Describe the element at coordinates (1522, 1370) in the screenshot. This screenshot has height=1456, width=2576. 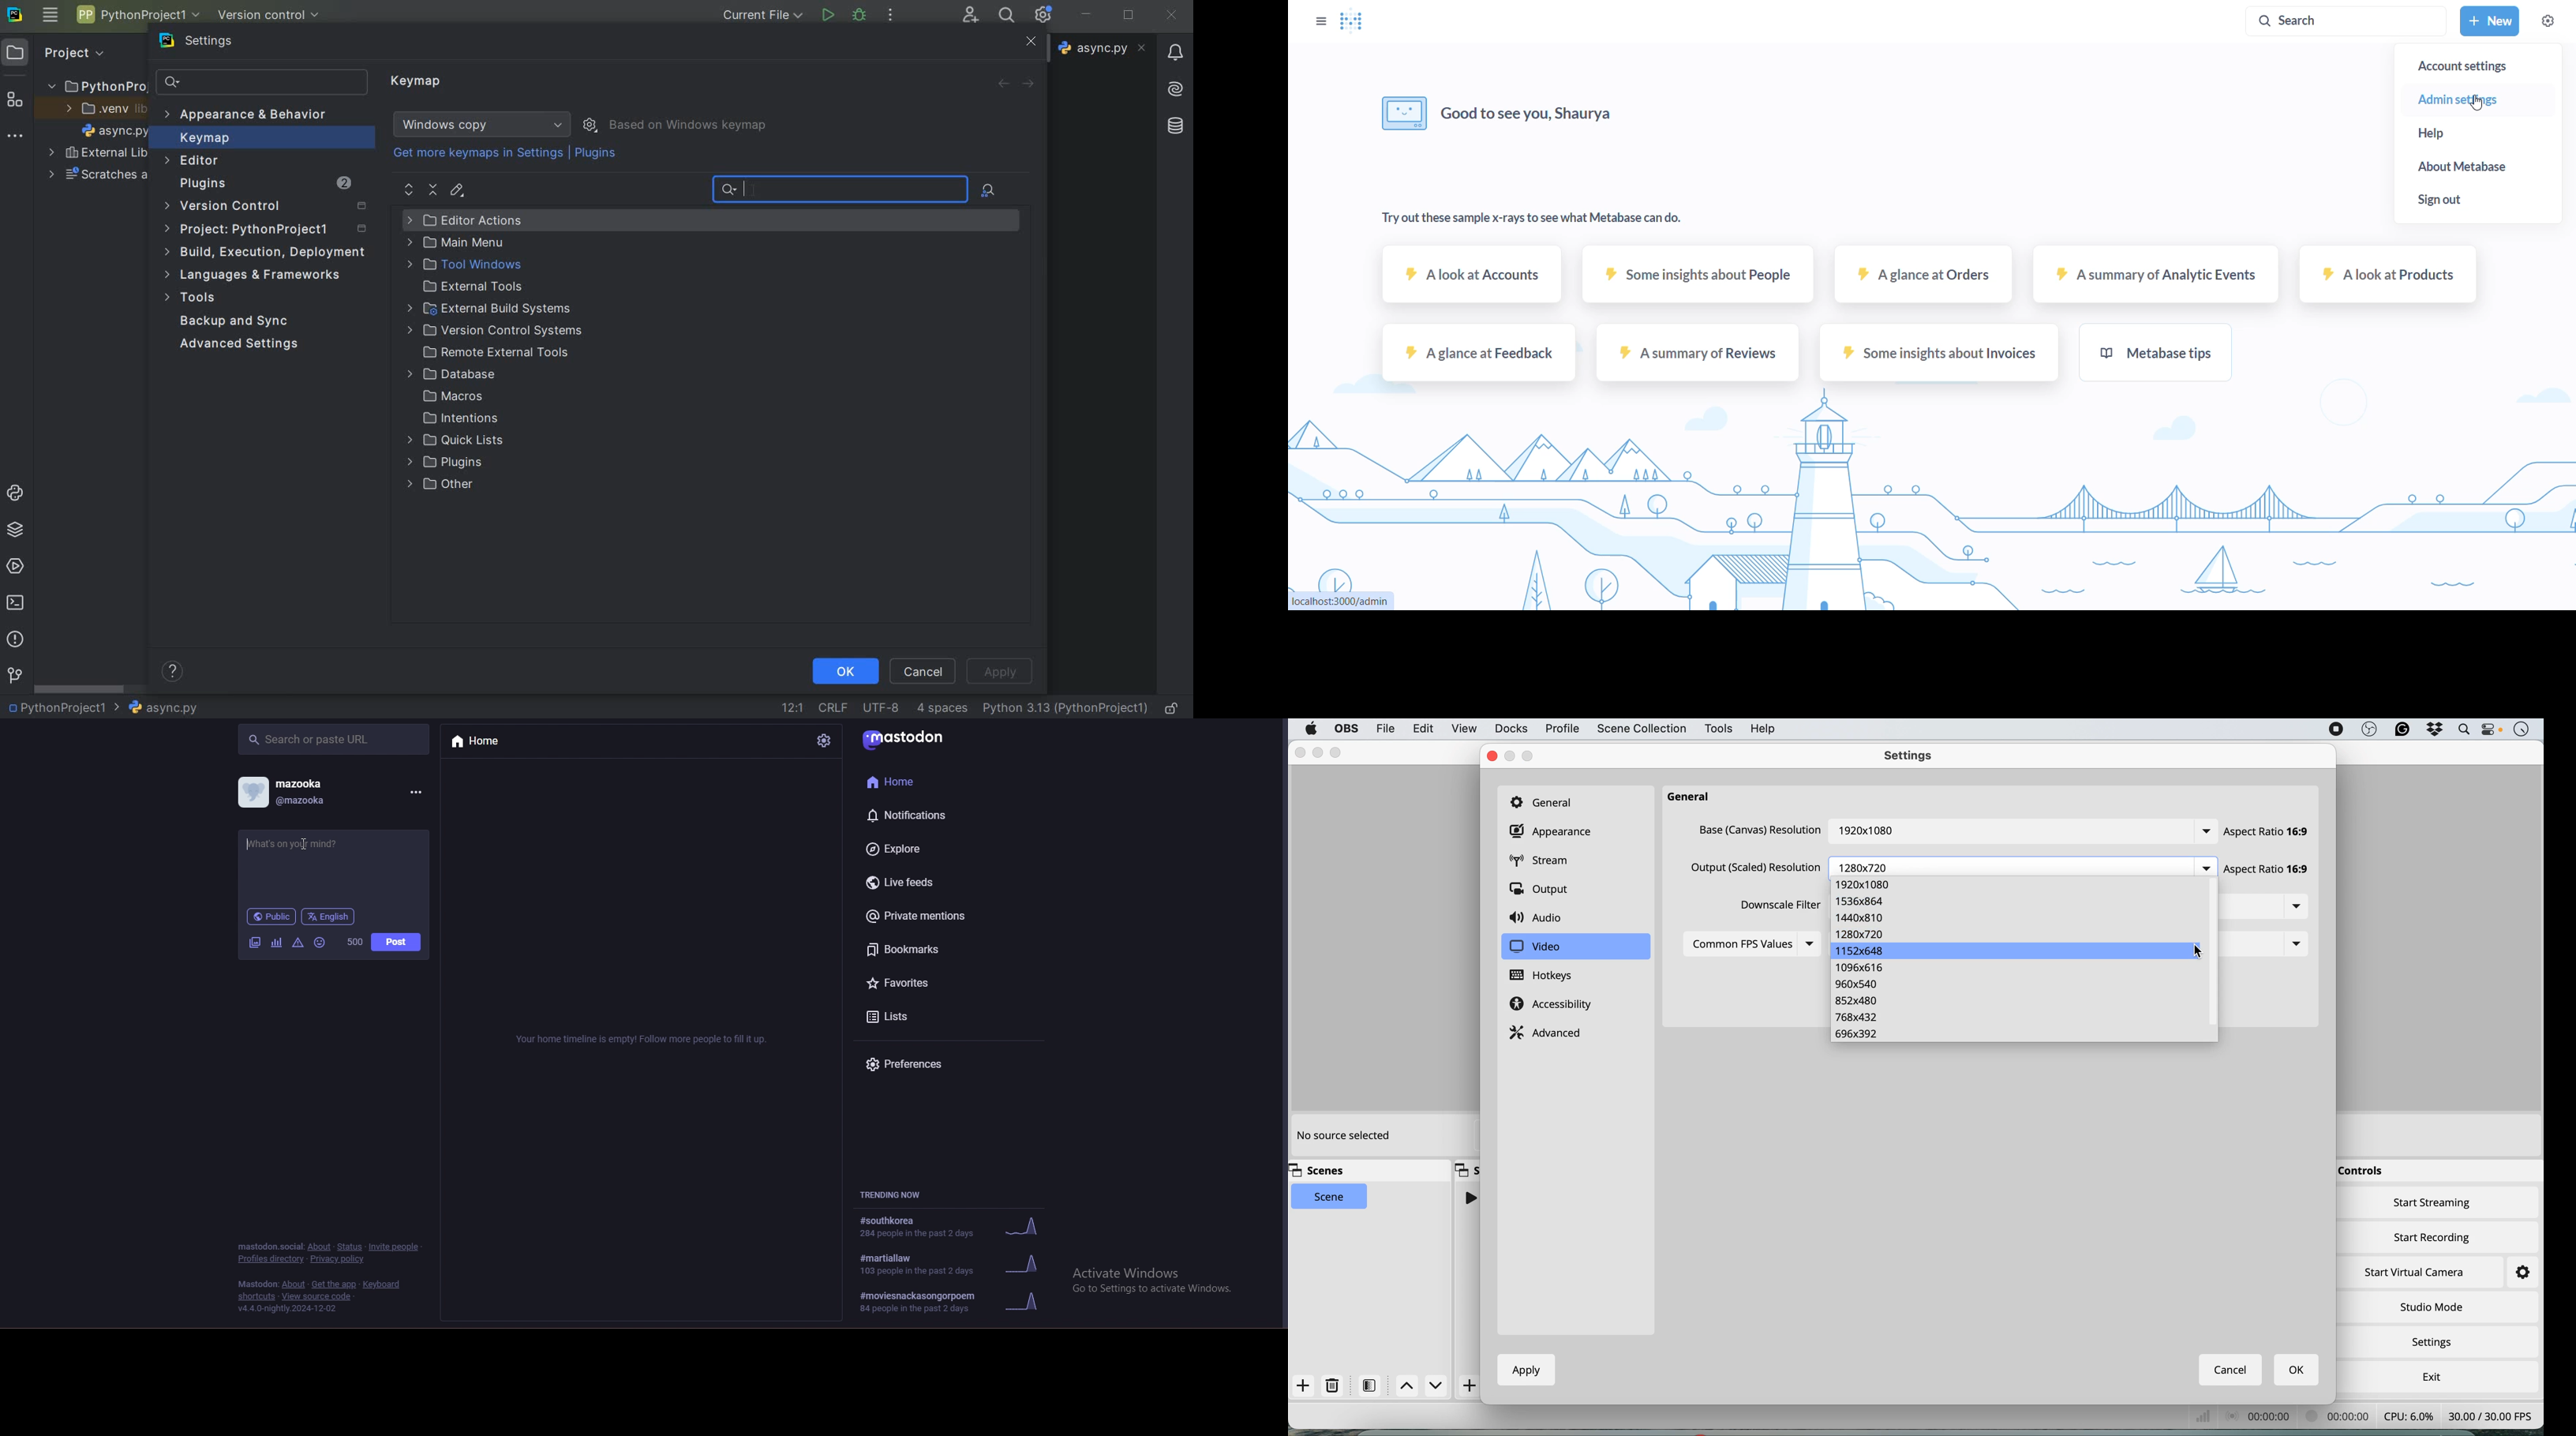
I see `apply` at that location.